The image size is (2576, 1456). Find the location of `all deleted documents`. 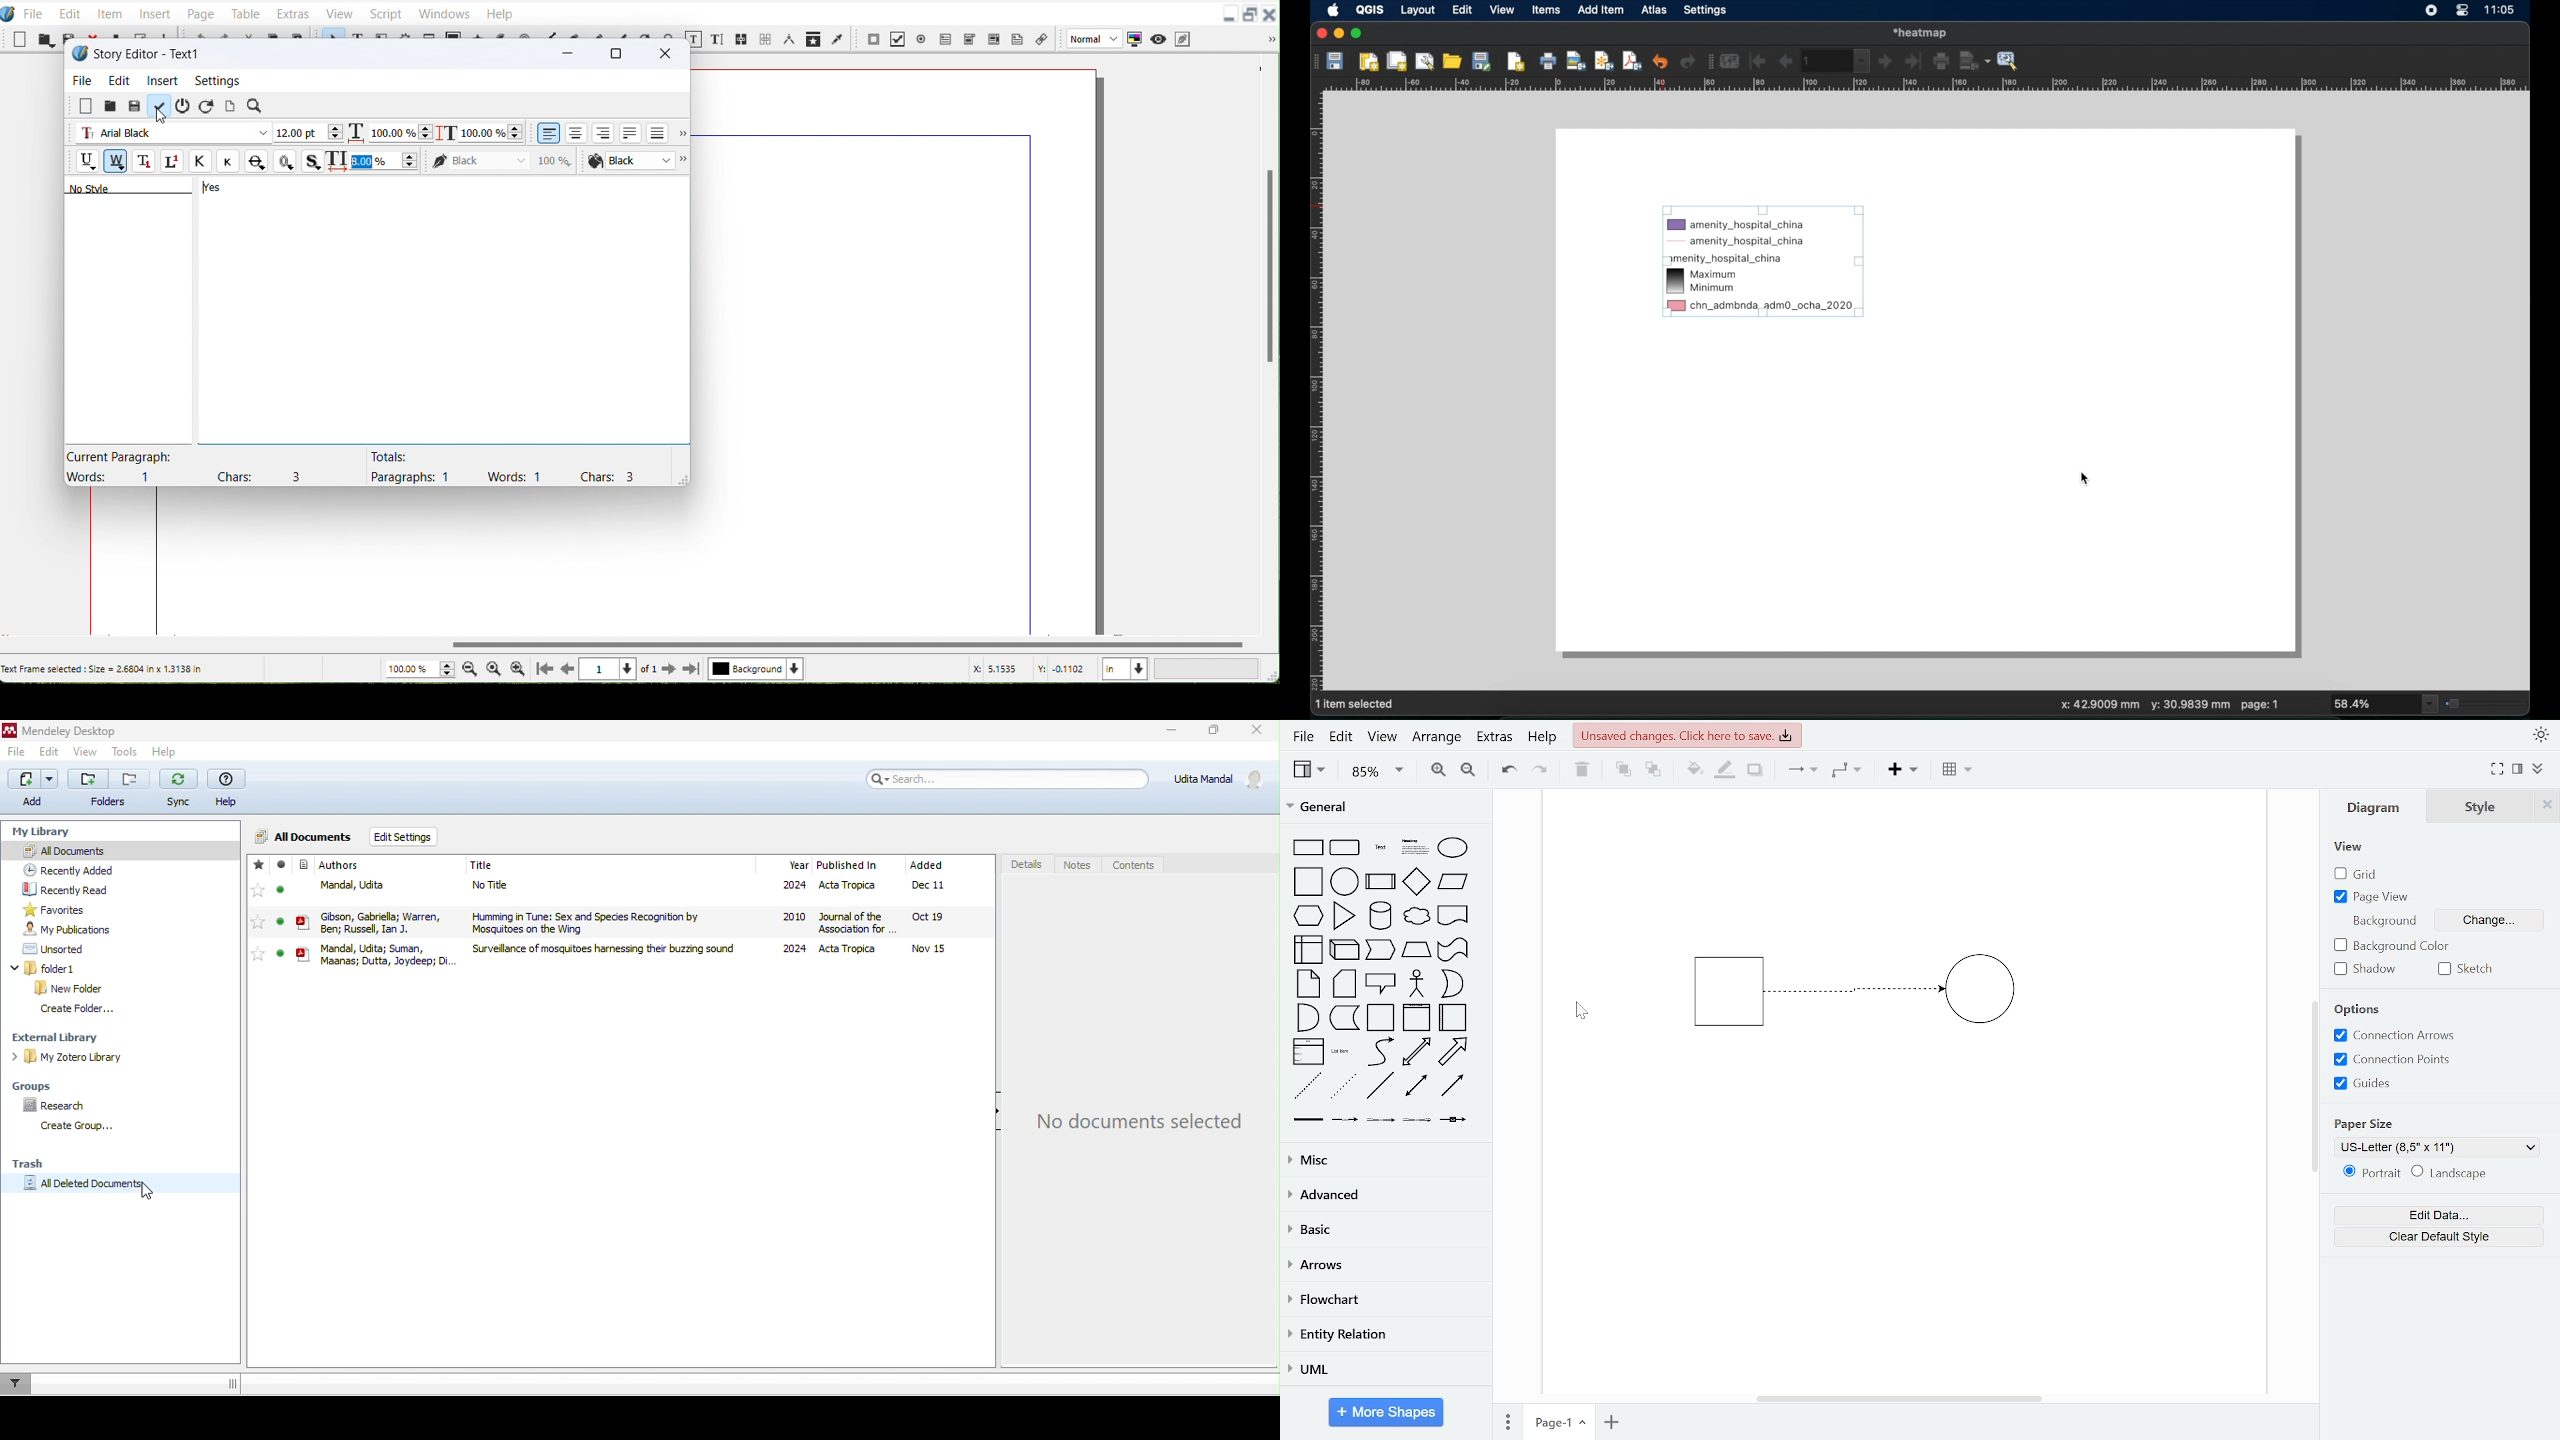

all deleted documents is located at coordinates (105, 1188).